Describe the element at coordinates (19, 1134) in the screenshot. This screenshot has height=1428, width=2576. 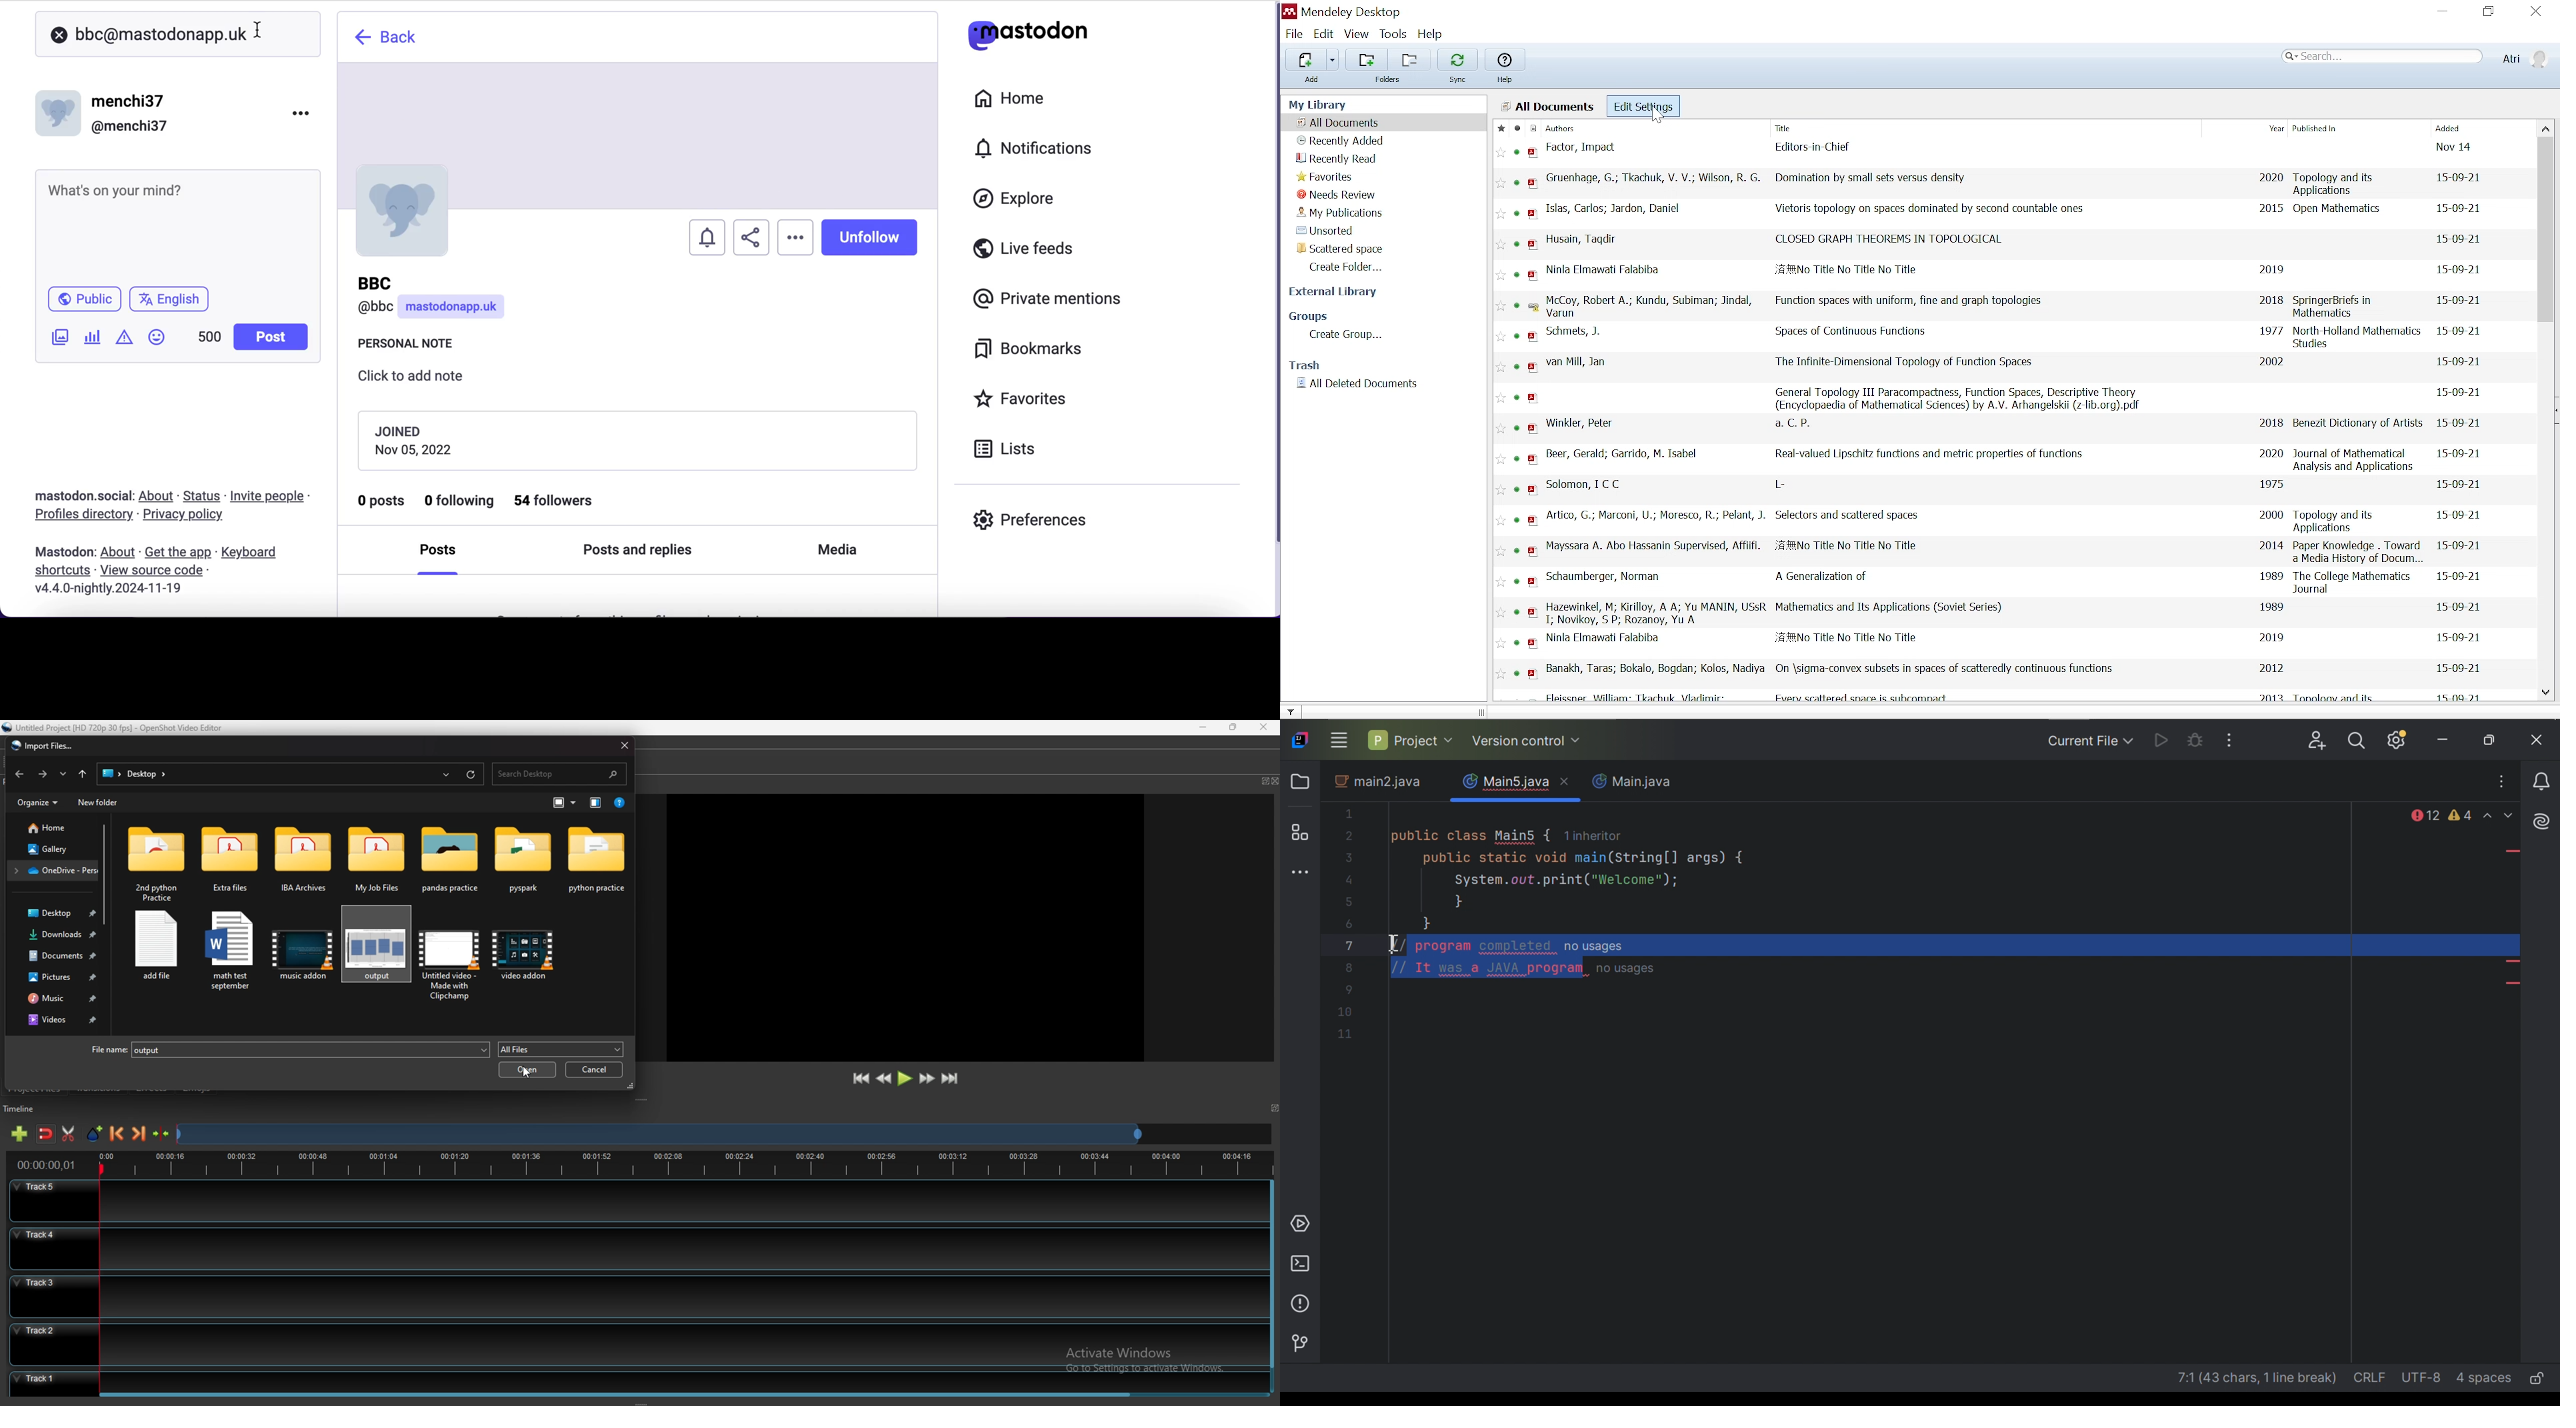
I see `add track` at that location.